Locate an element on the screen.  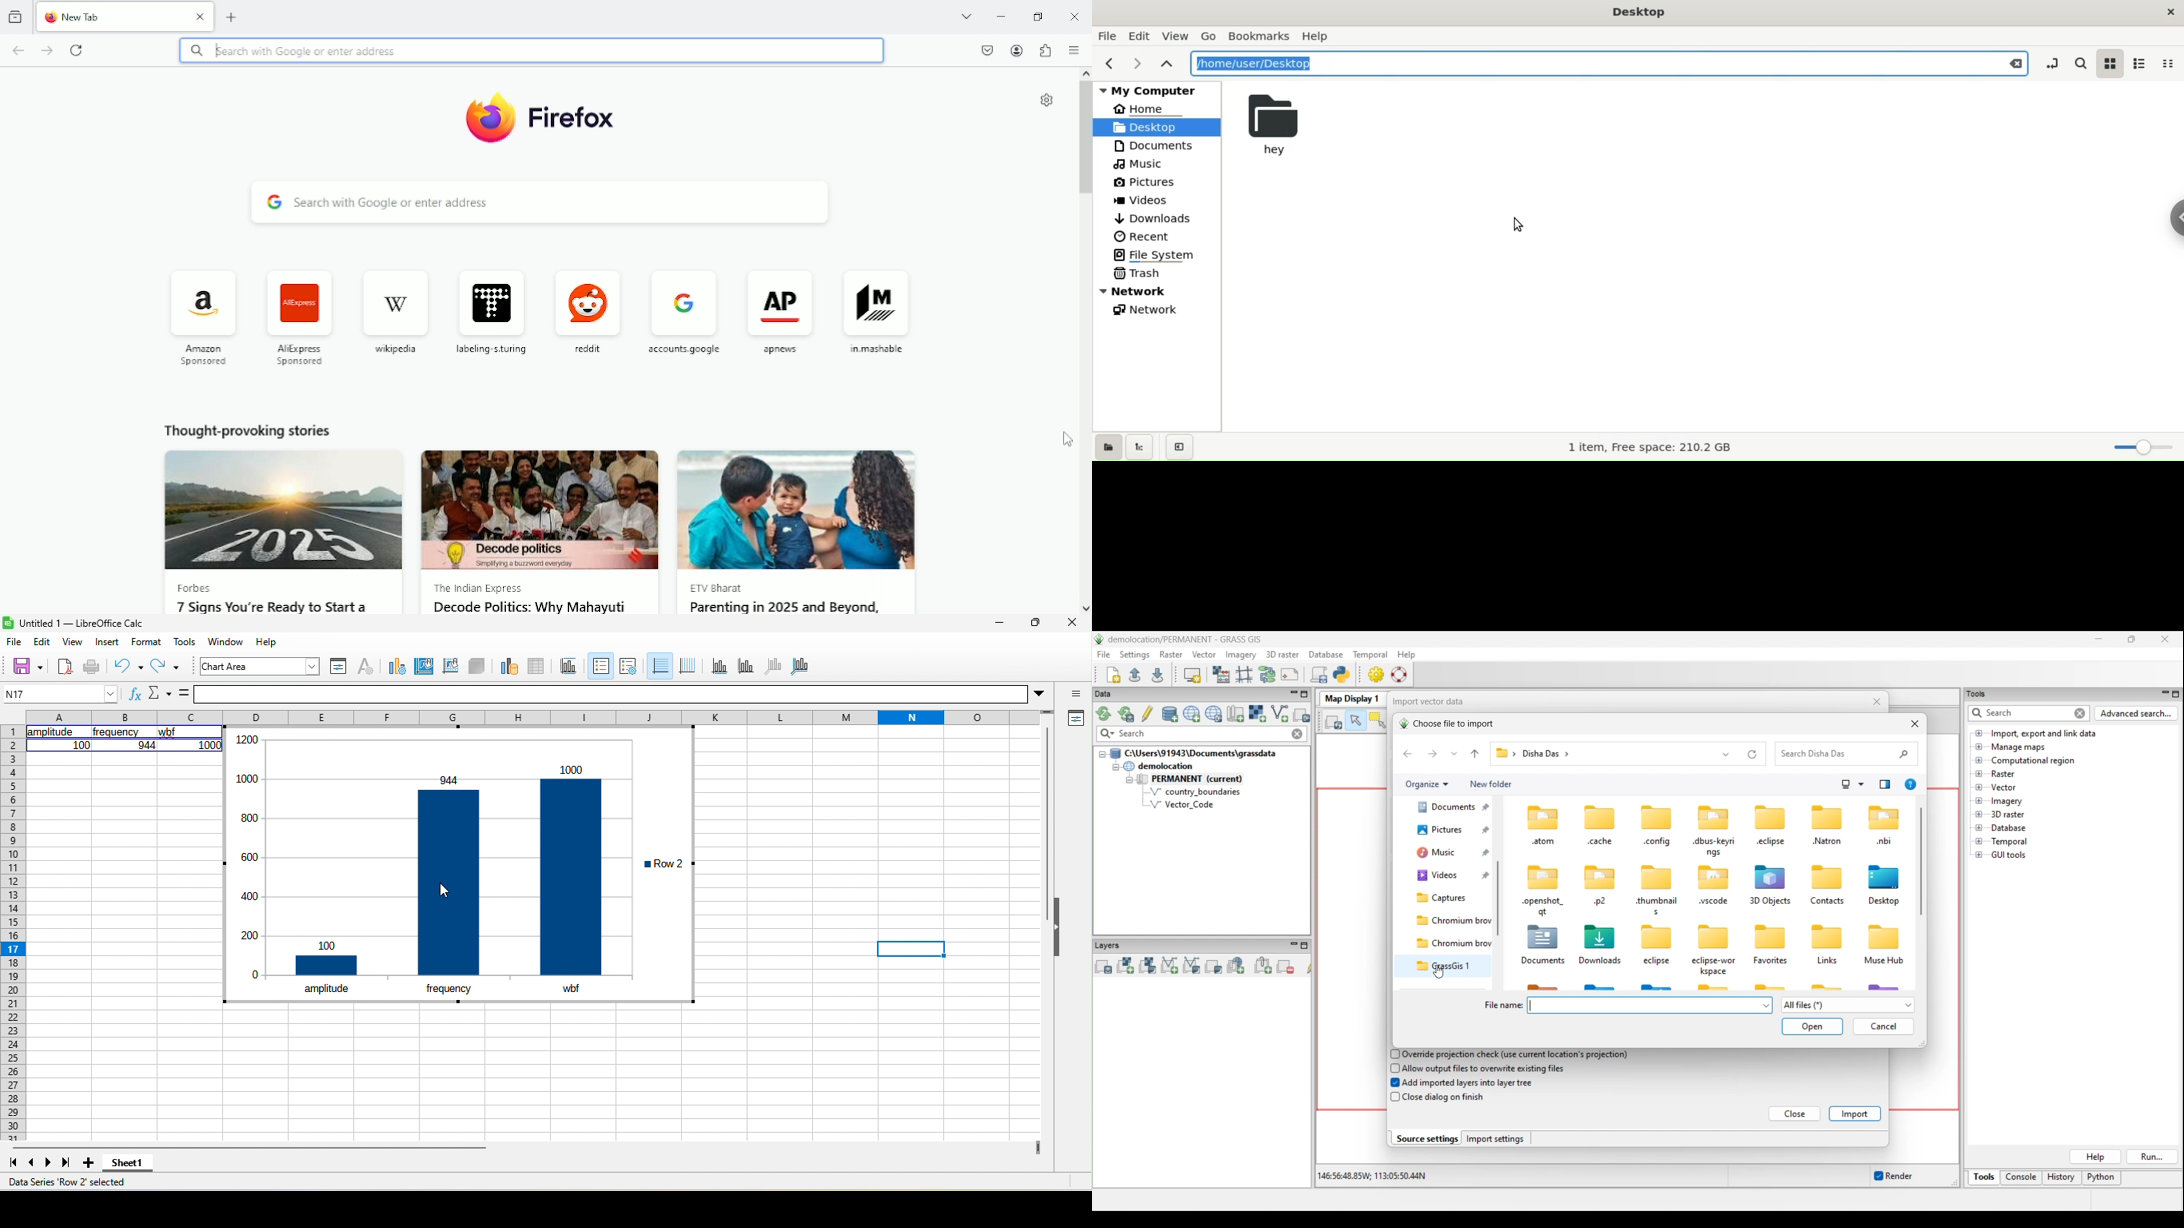
undo is located at coordinates (129, 666).